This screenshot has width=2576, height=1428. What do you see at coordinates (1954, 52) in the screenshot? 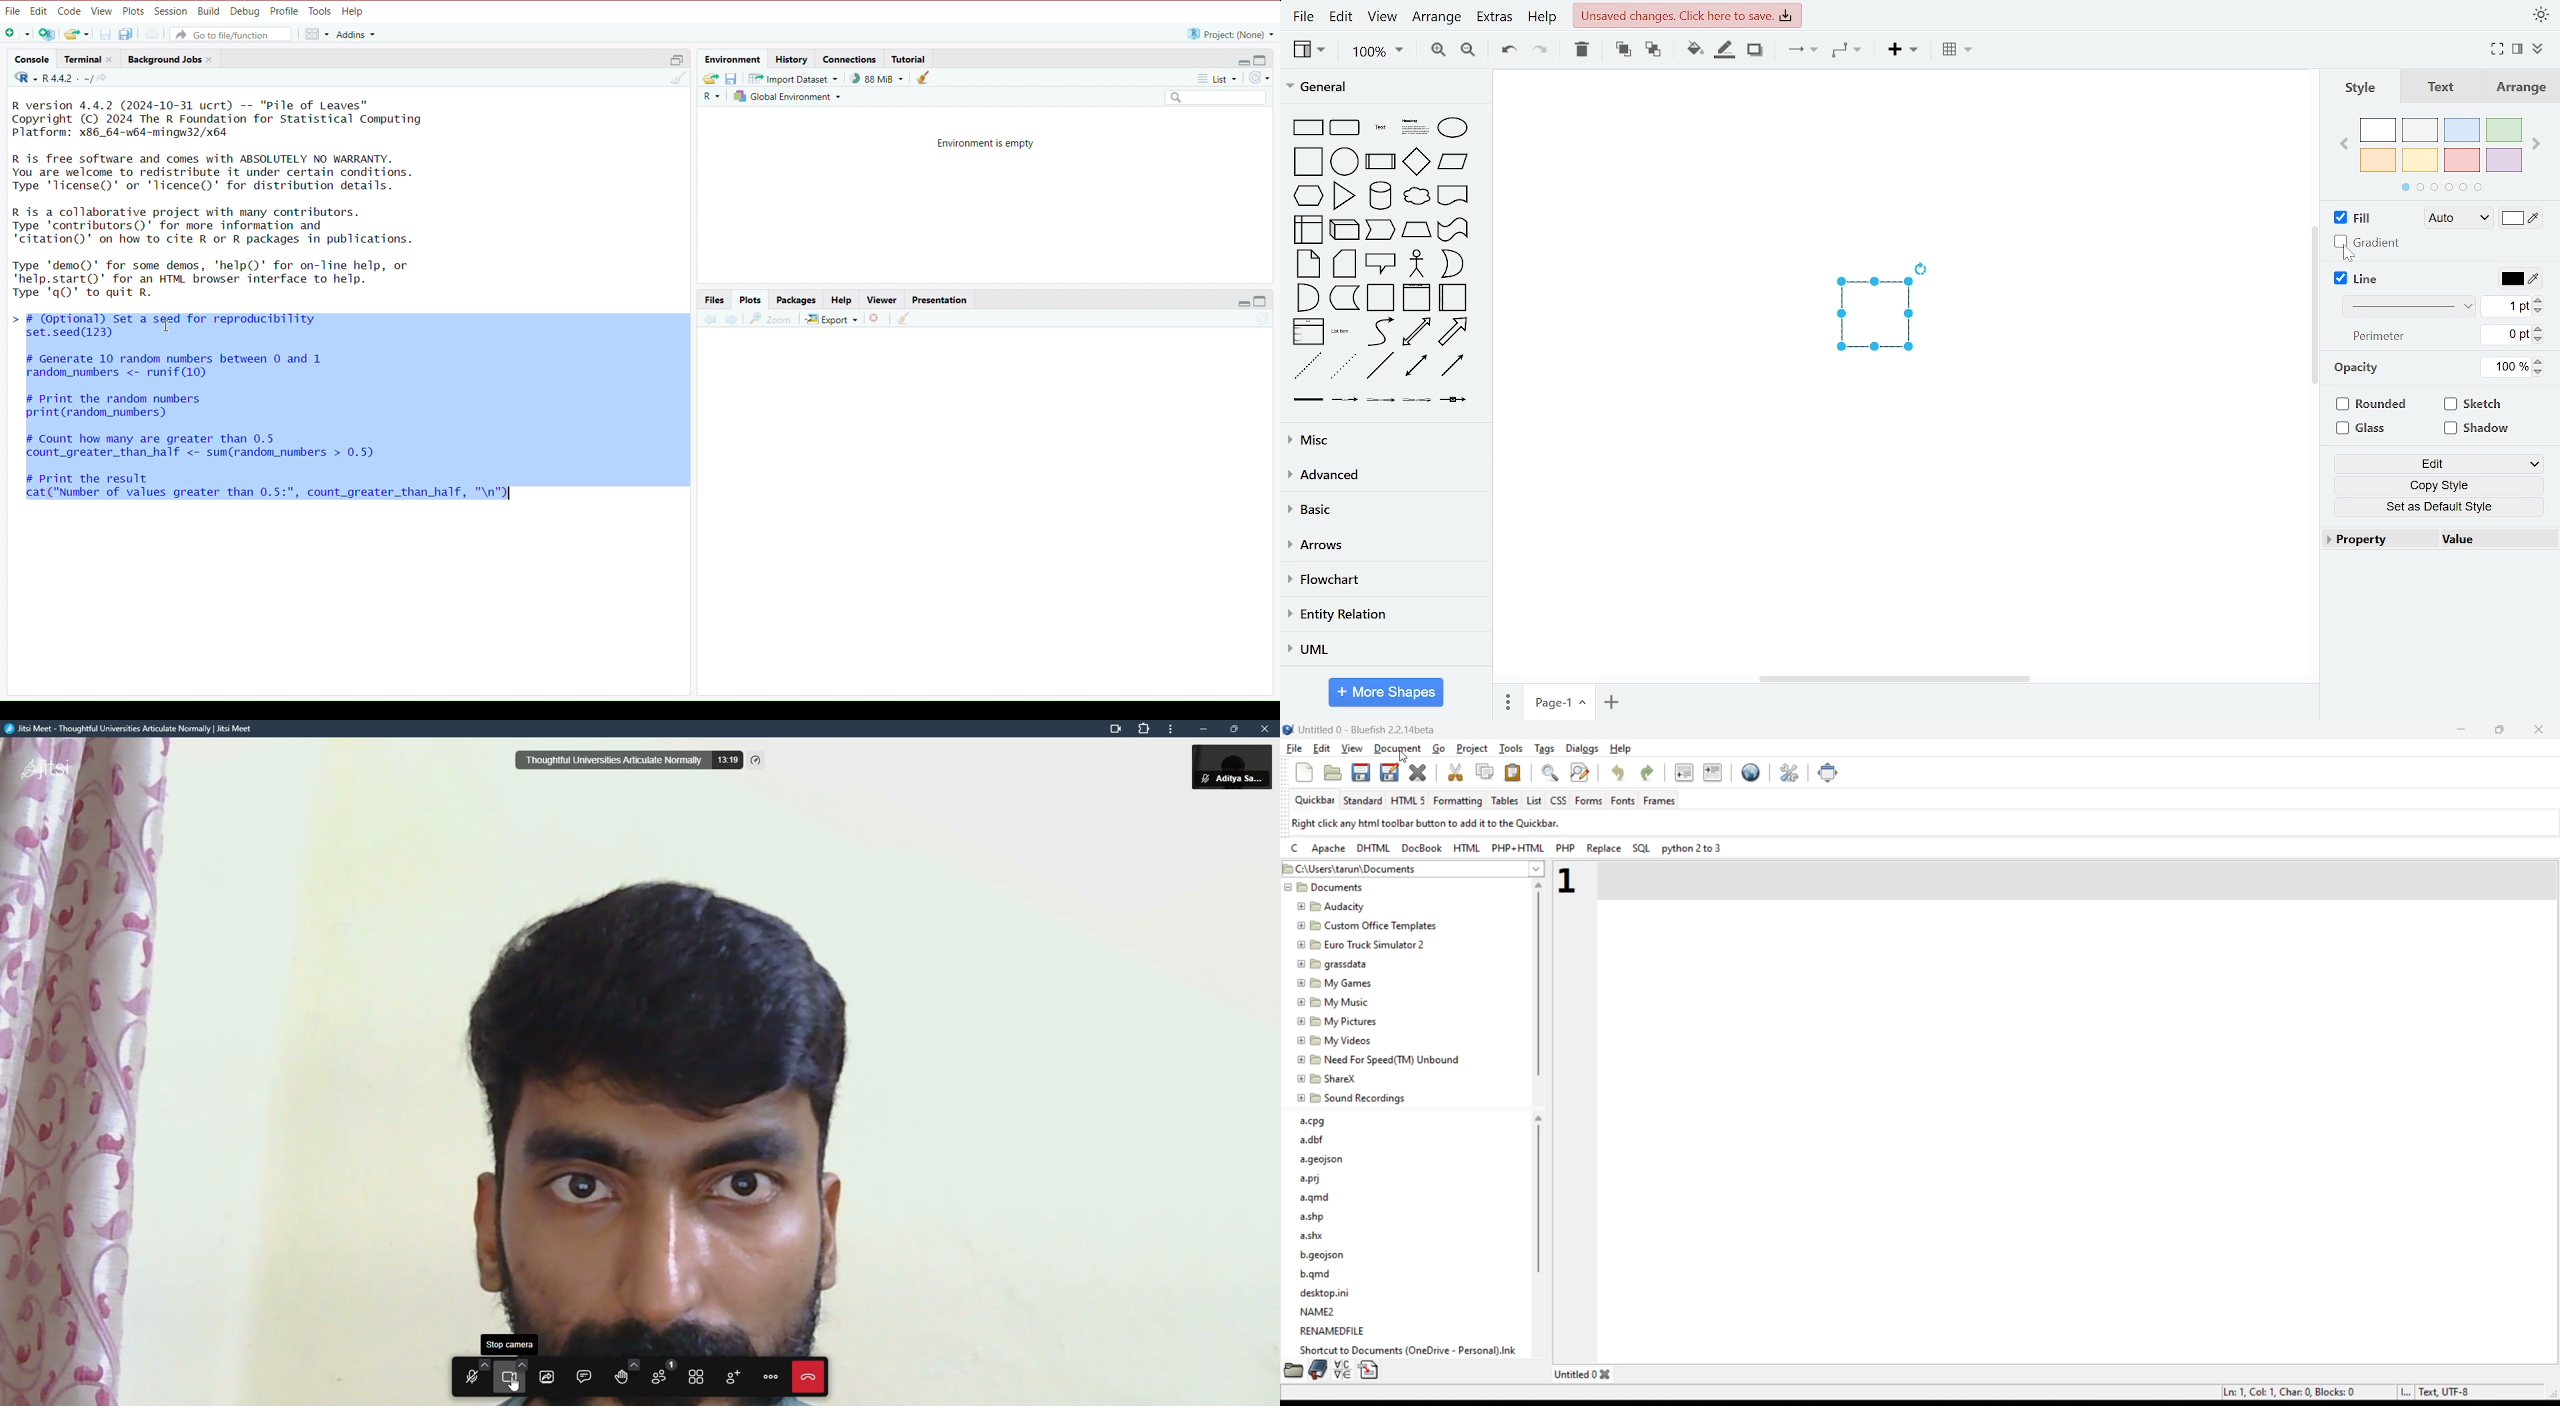
I see `table` at bounding box center [1954, 52].